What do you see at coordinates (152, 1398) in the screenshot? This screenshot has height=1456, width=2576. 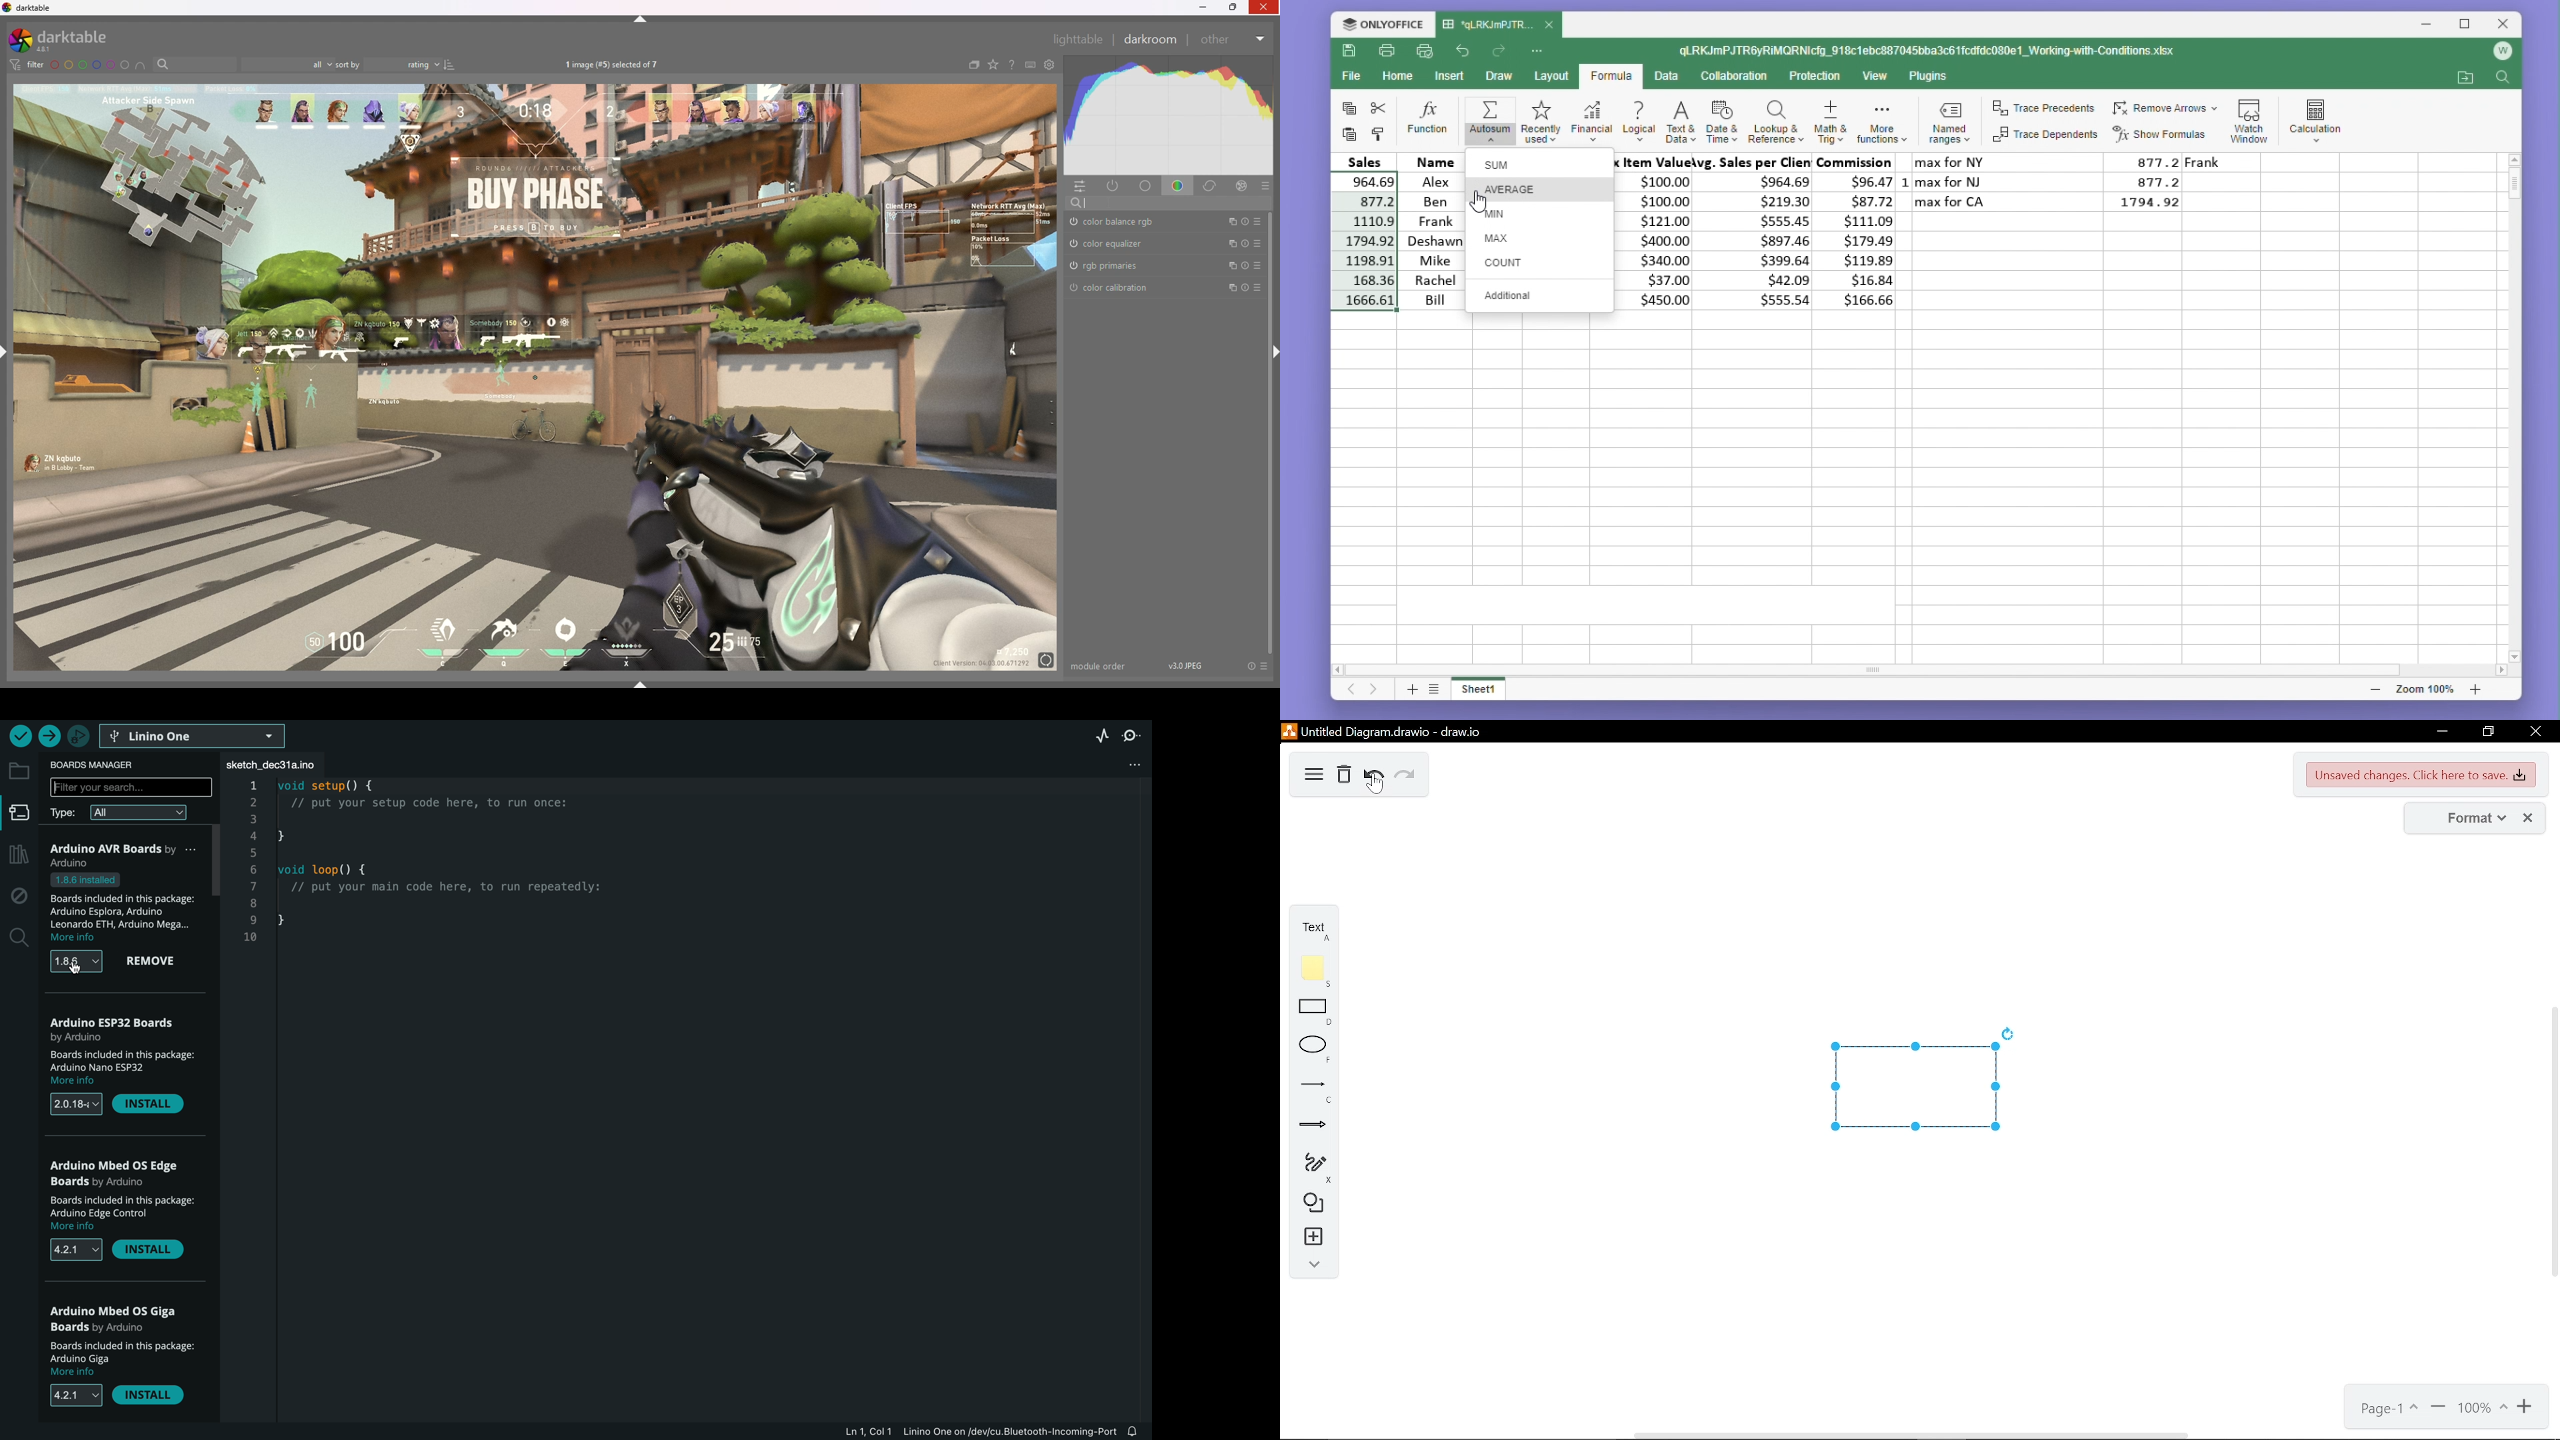 I see `INSTALL` at bounding box center [152, 1398].